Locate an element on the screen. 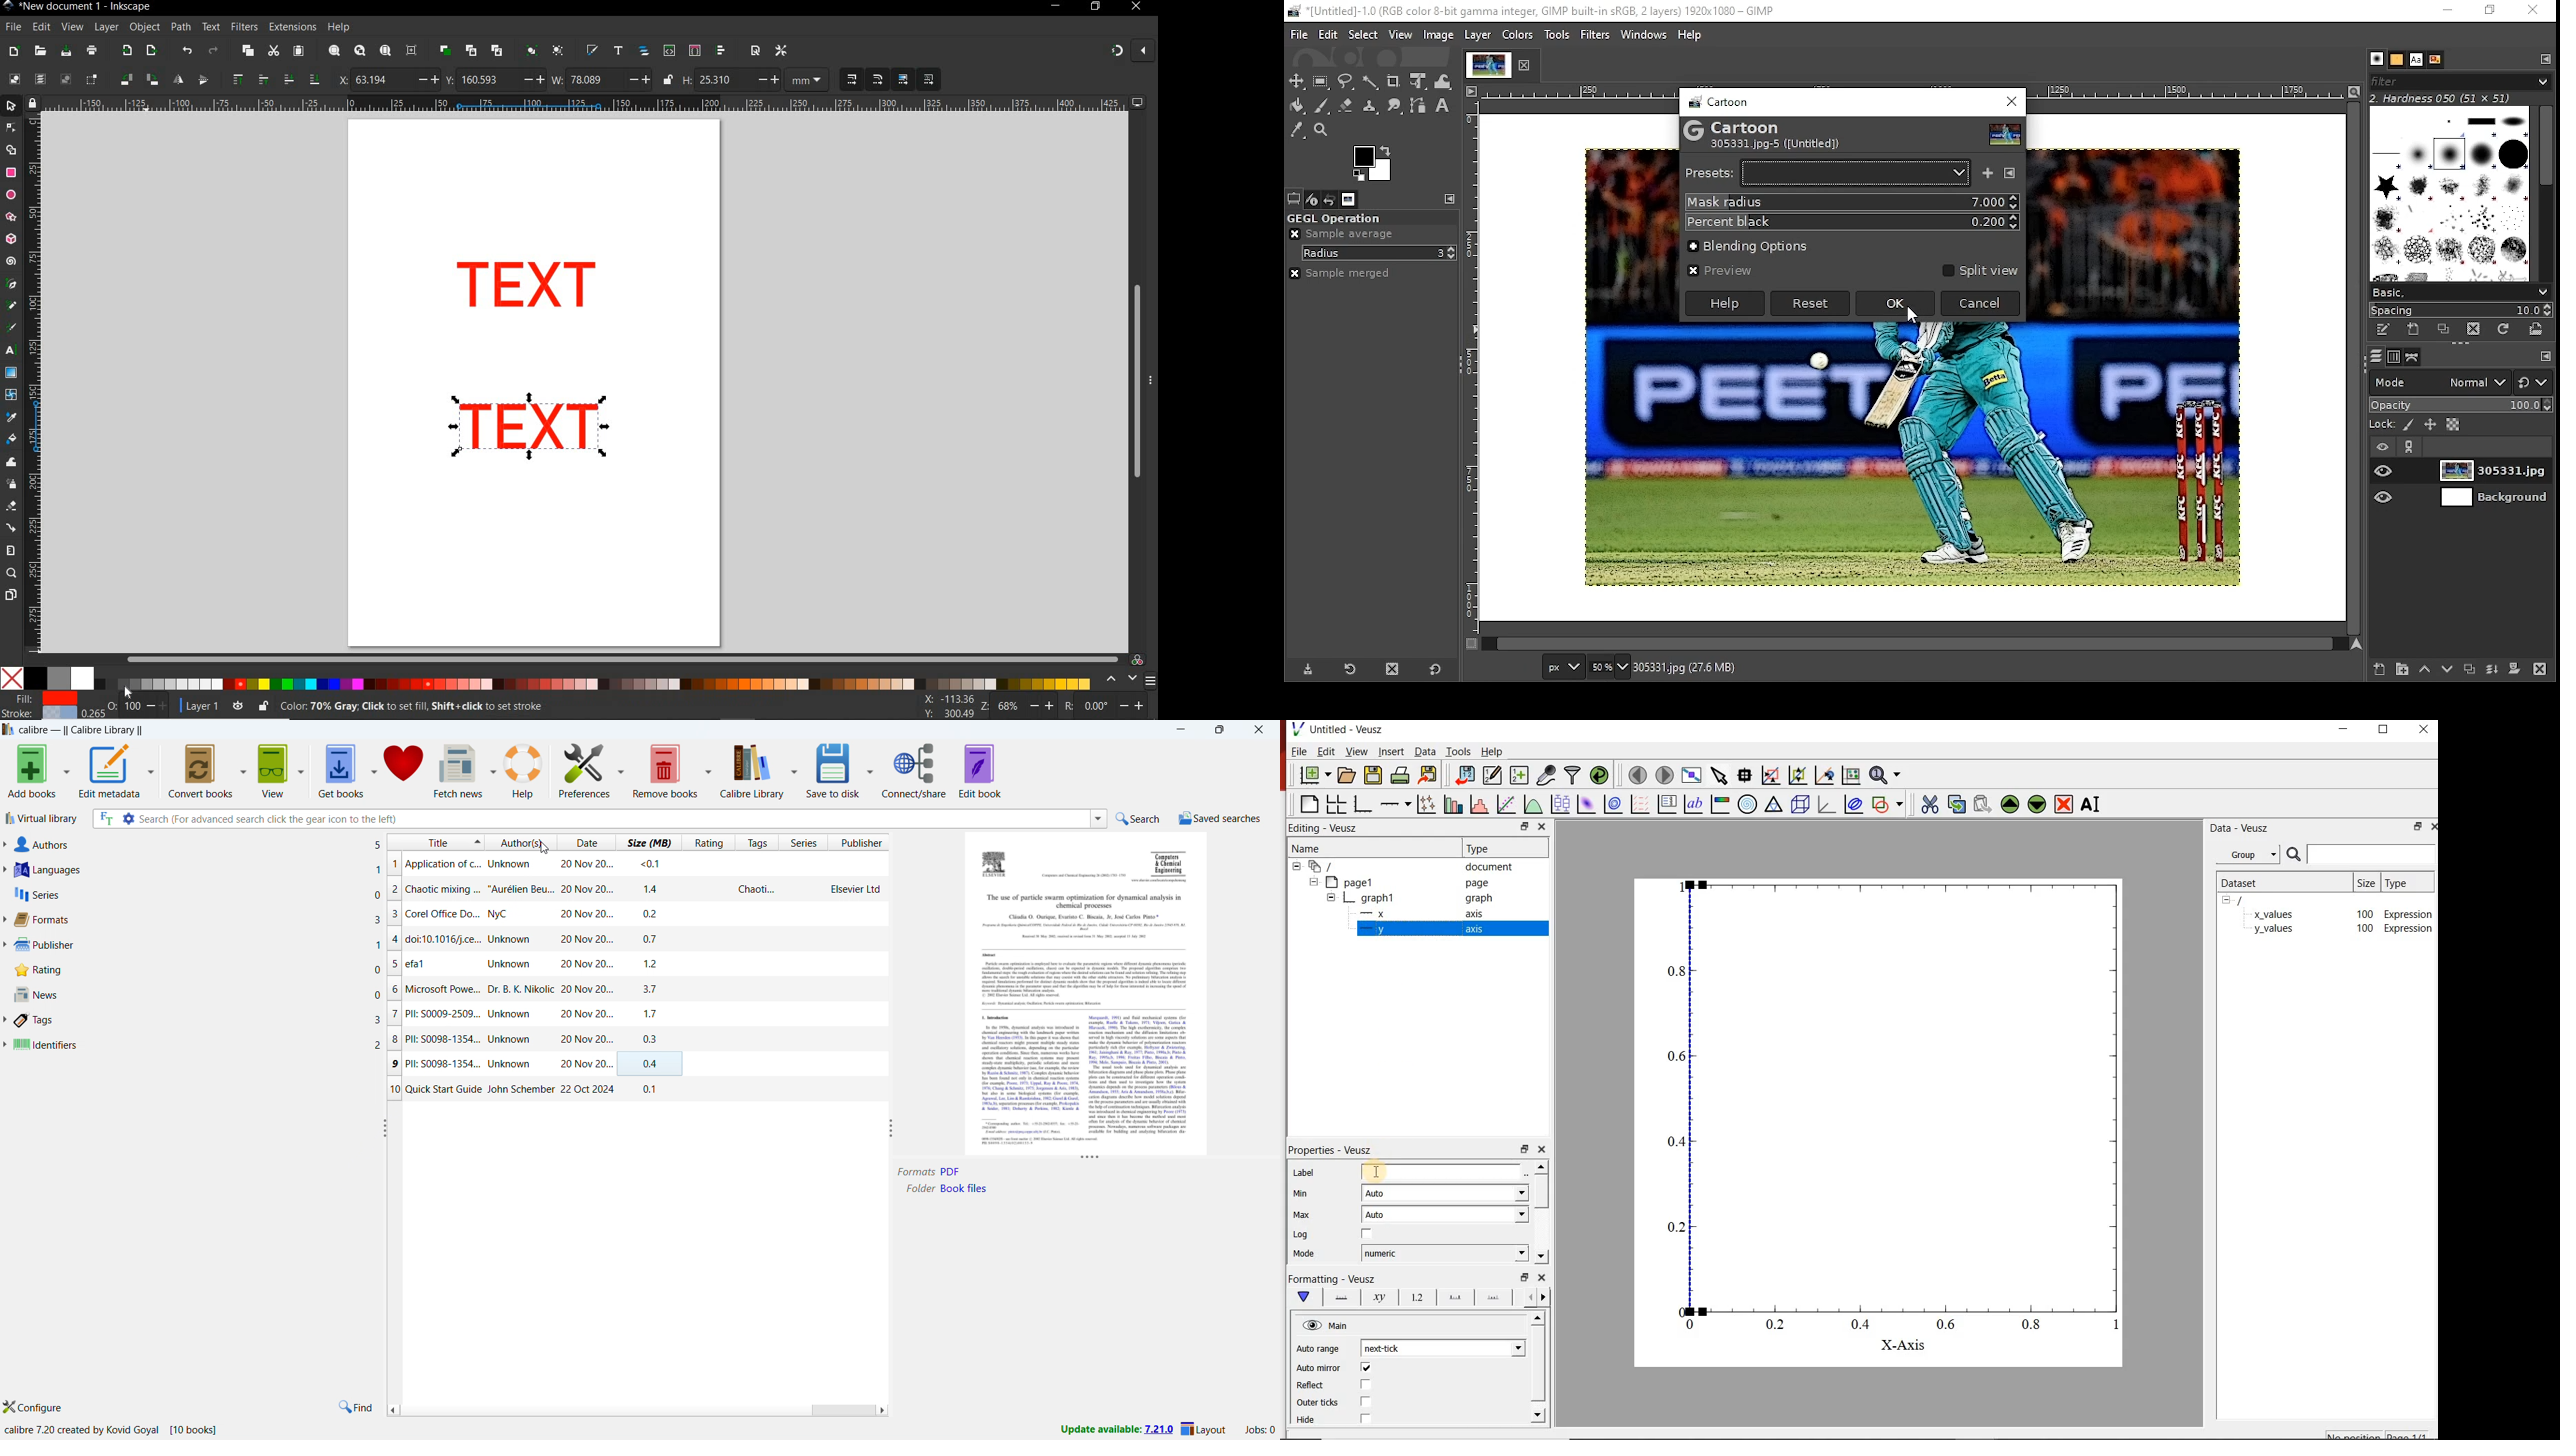 This screenshot has width=2576, height=1456. Elsevier Ltd is located at coordinates (856, 889).